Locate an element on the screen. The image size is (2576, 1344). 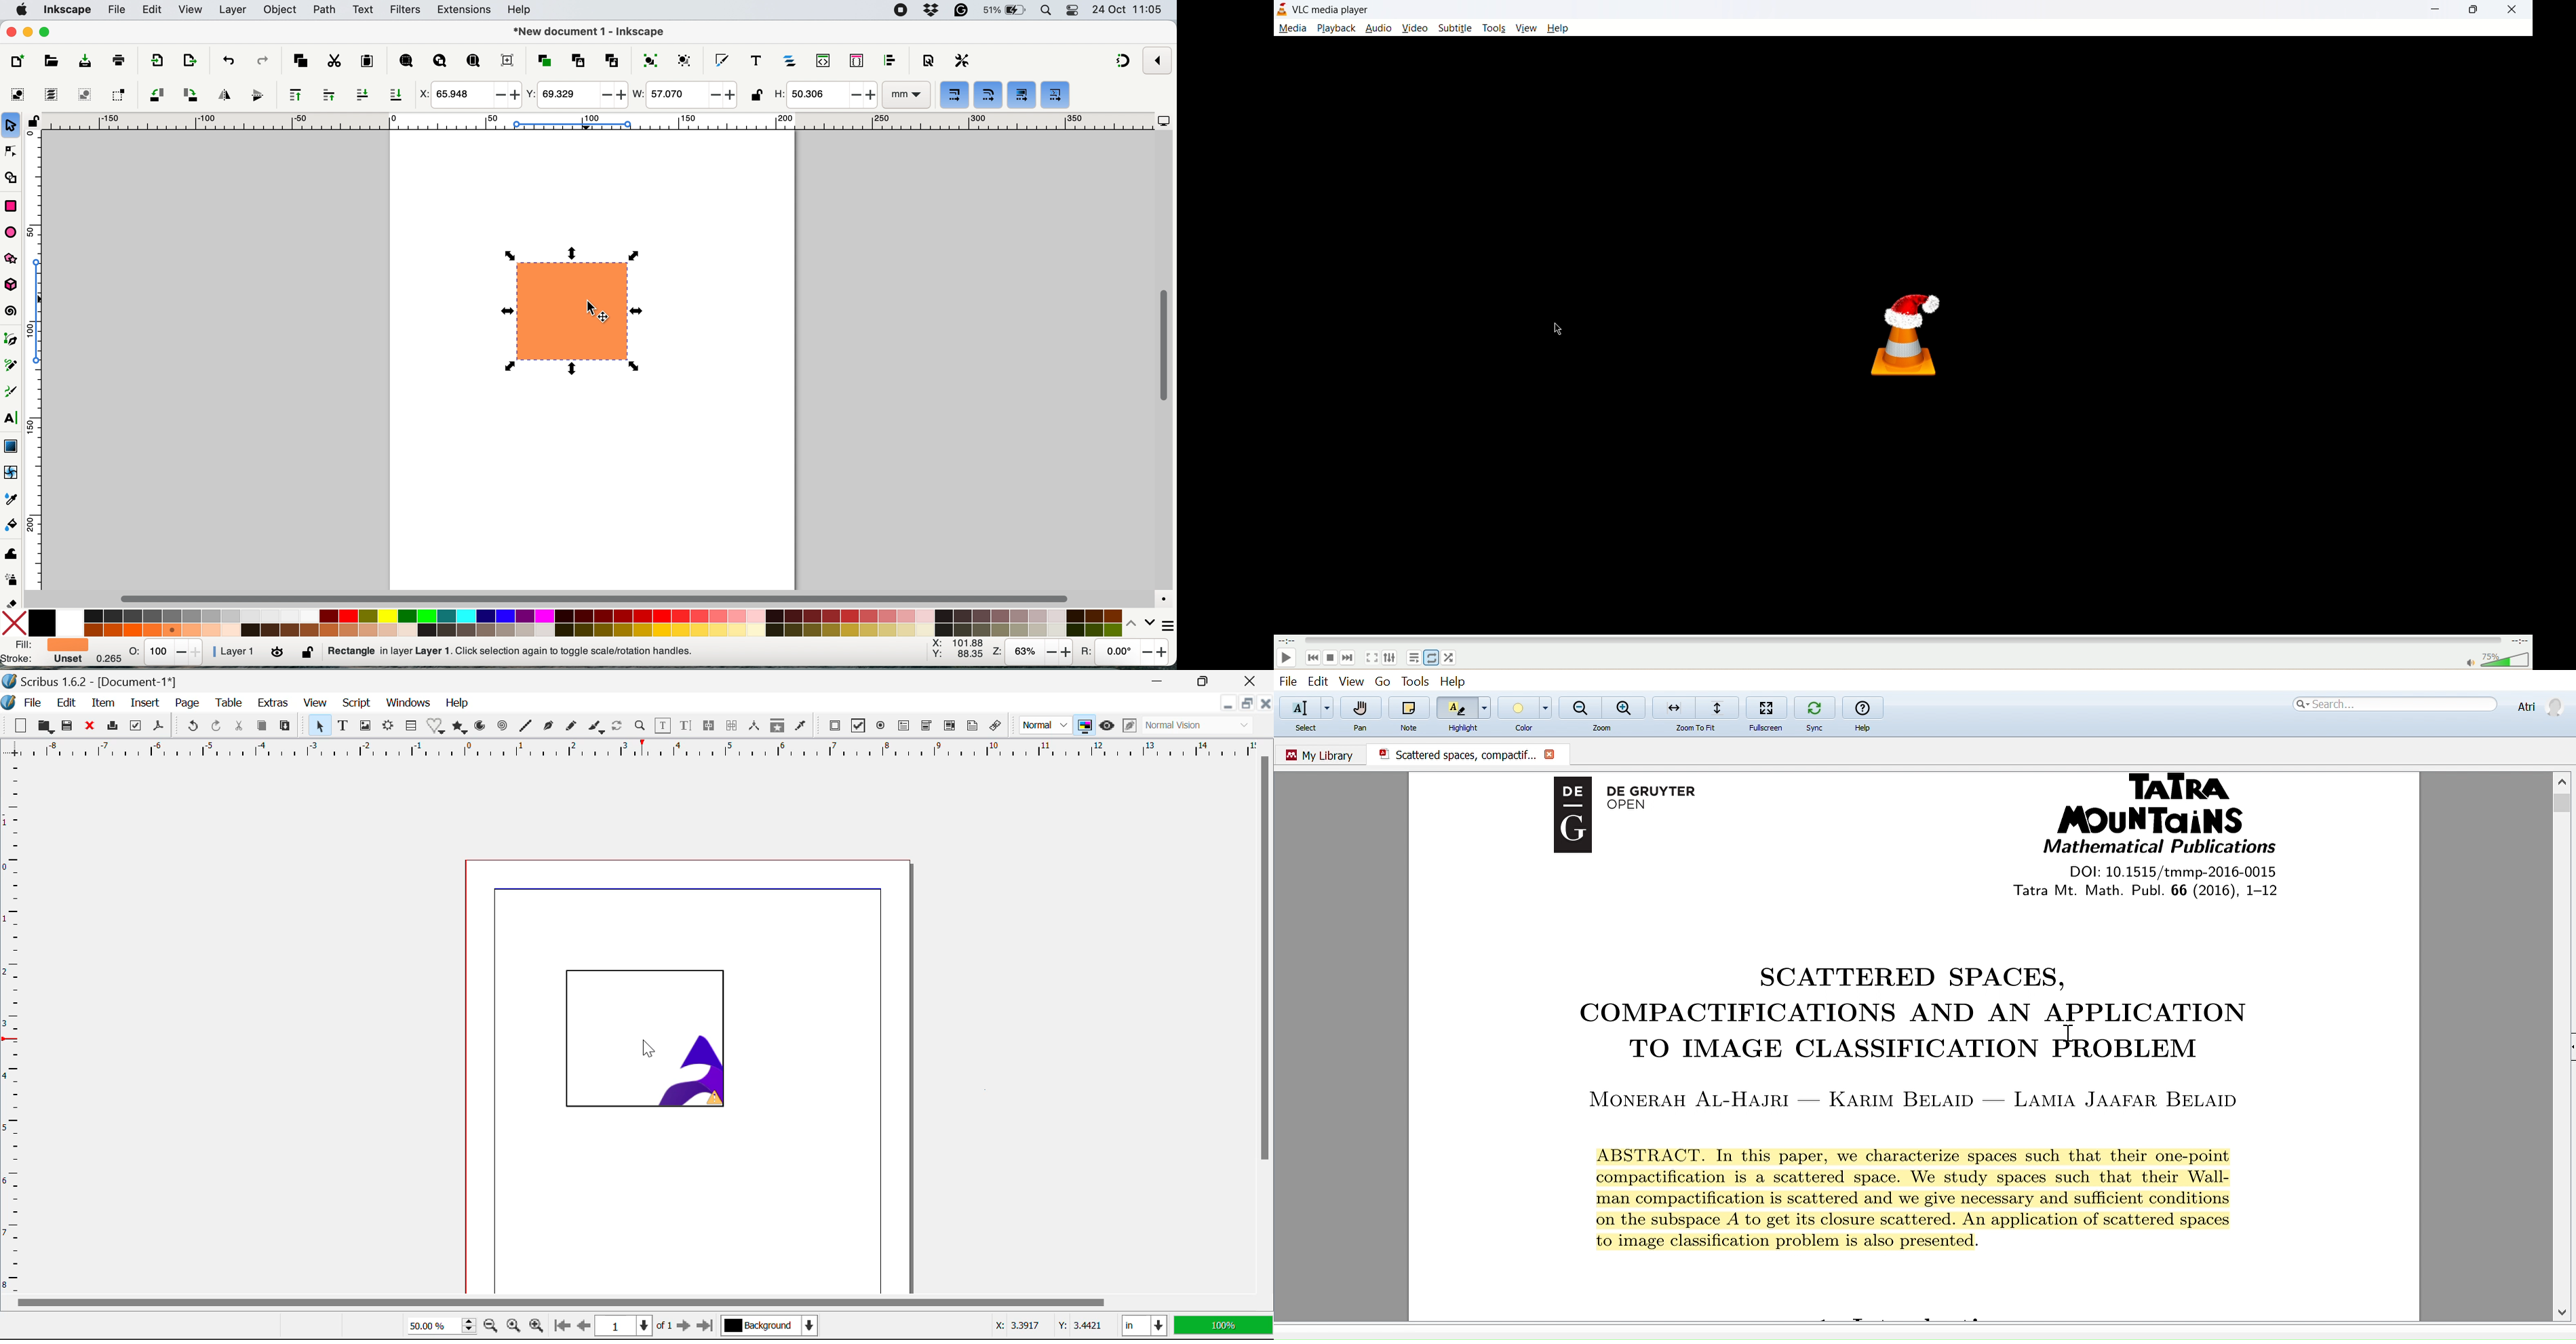
Insert is located at coordinates (146, 704).